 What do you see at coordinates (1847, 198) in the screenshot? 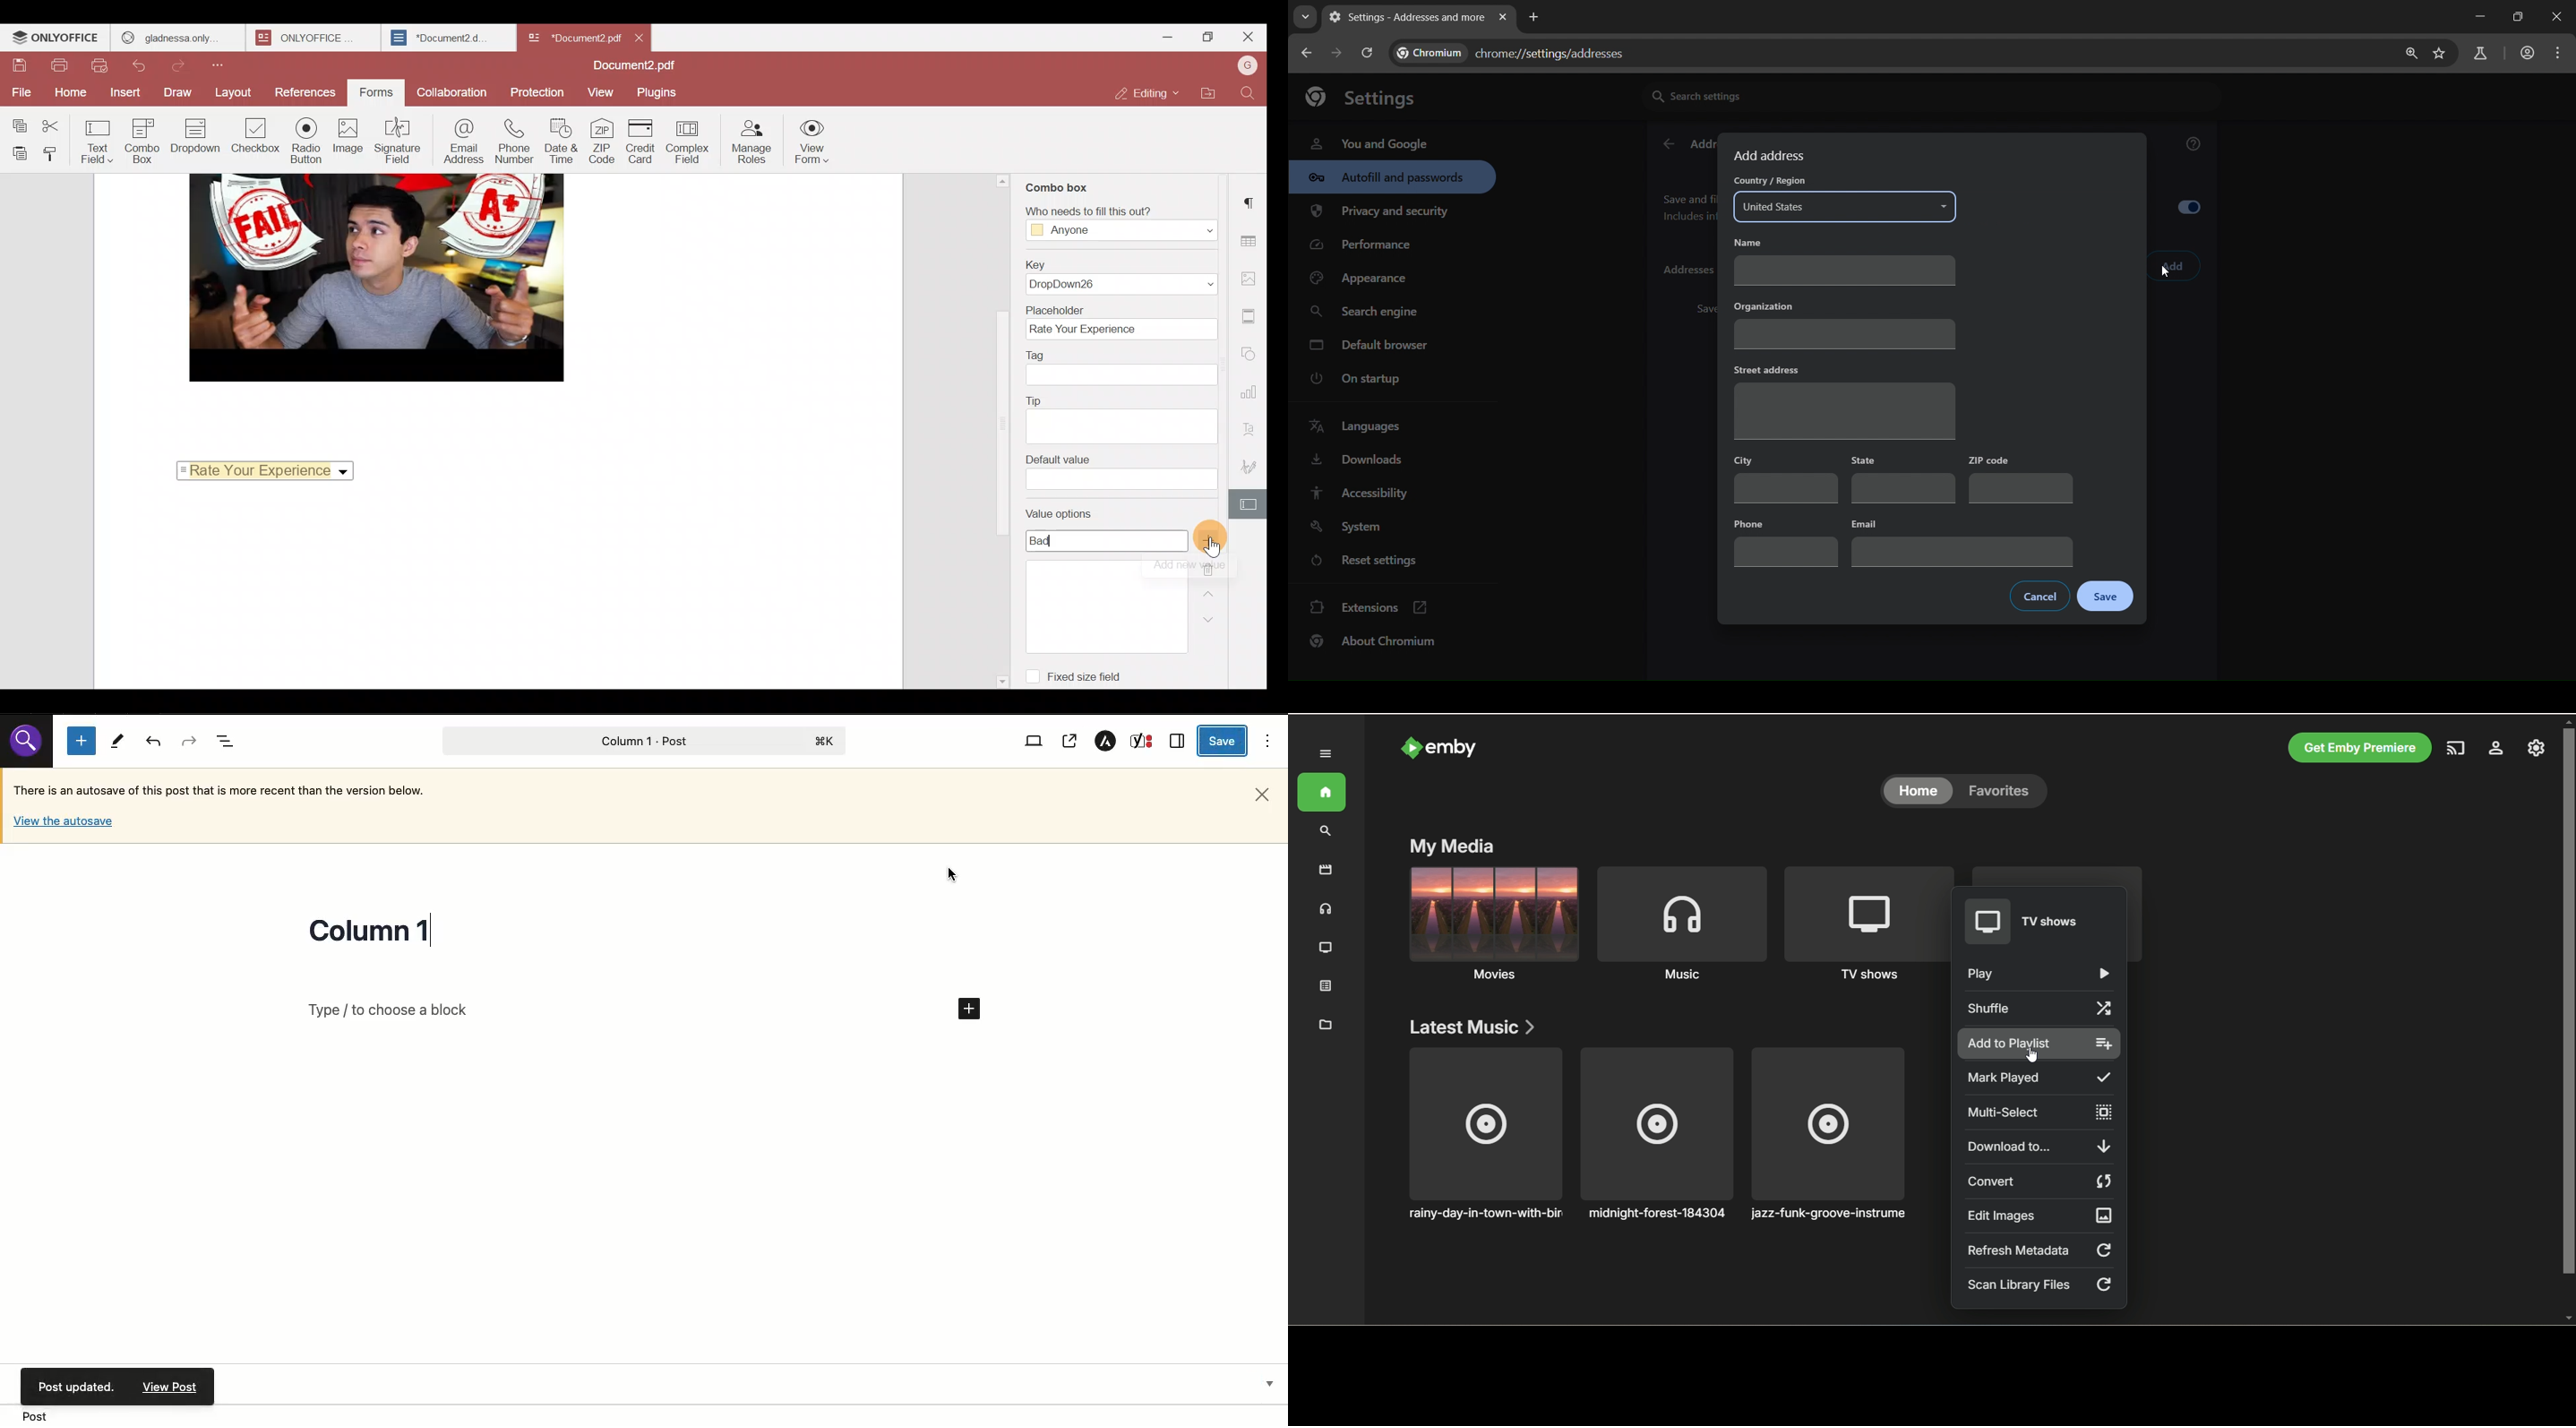
I see `country` at bounding box center [1847, 198].